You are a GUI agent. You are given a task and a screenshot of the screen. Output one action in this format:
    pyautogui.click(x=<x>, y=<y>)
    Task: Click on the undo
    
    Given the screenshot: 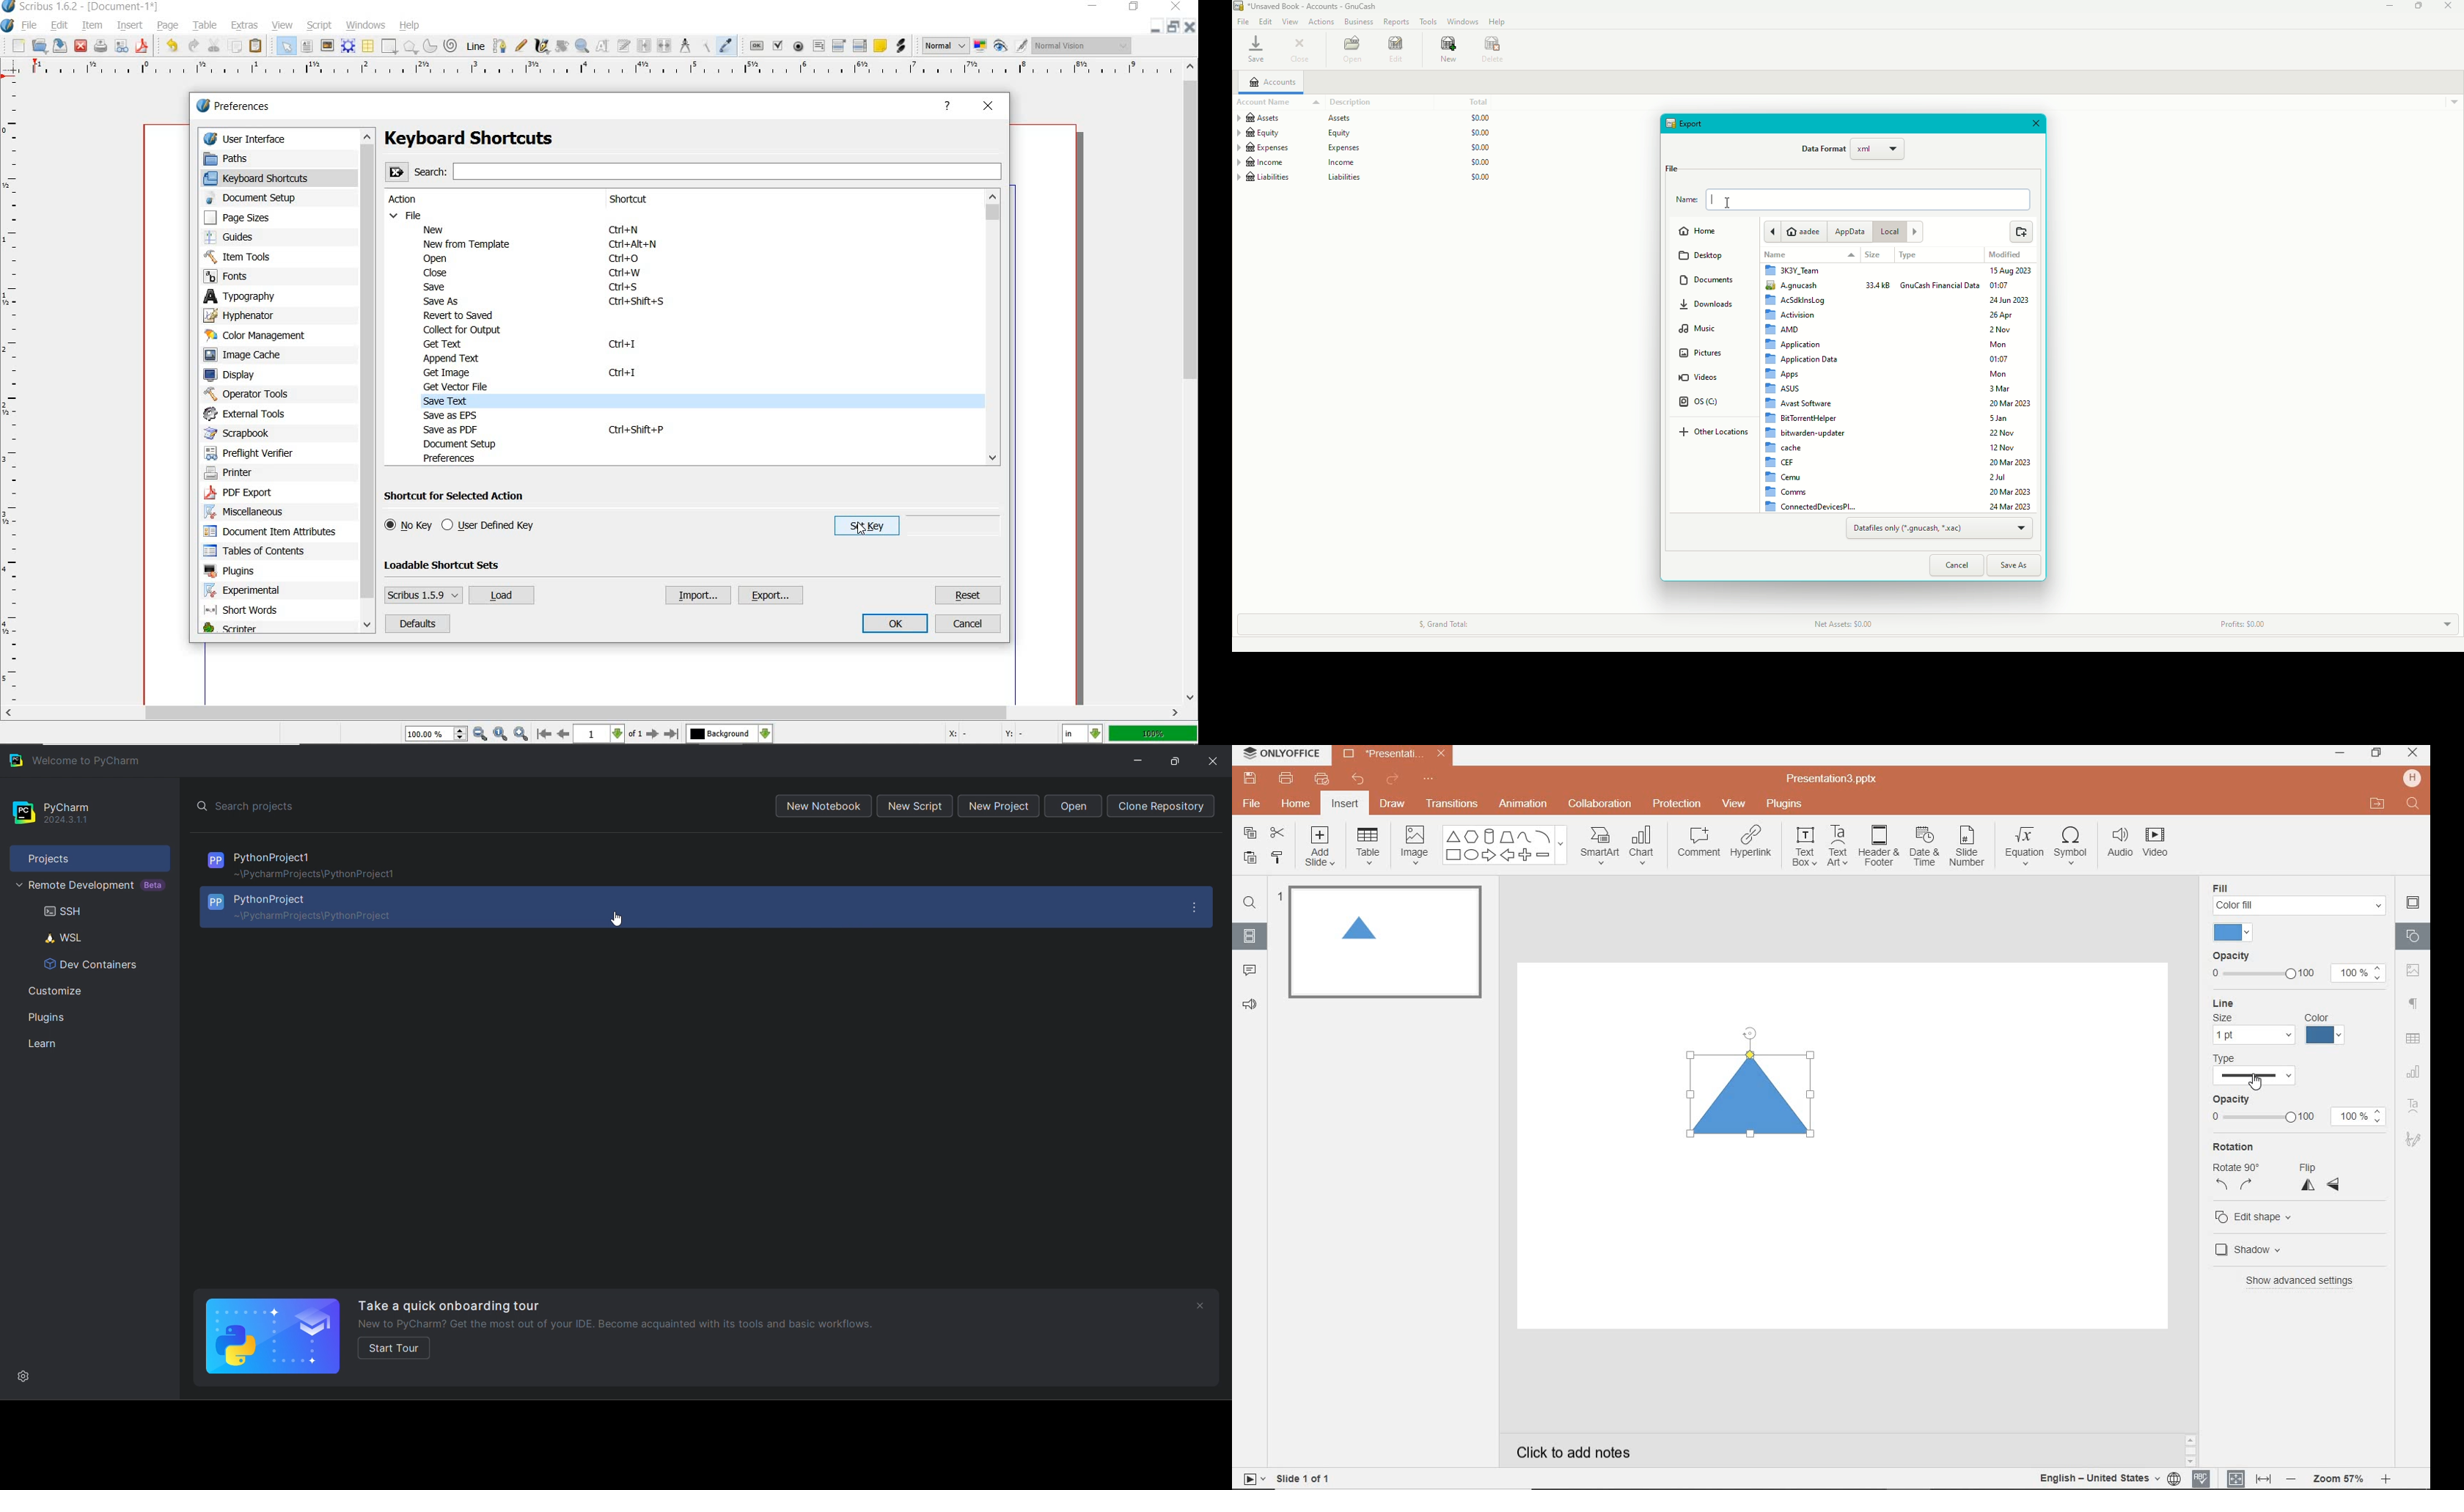 What is the action you would take?
    pyautogui.click(x=172, y=46)
    